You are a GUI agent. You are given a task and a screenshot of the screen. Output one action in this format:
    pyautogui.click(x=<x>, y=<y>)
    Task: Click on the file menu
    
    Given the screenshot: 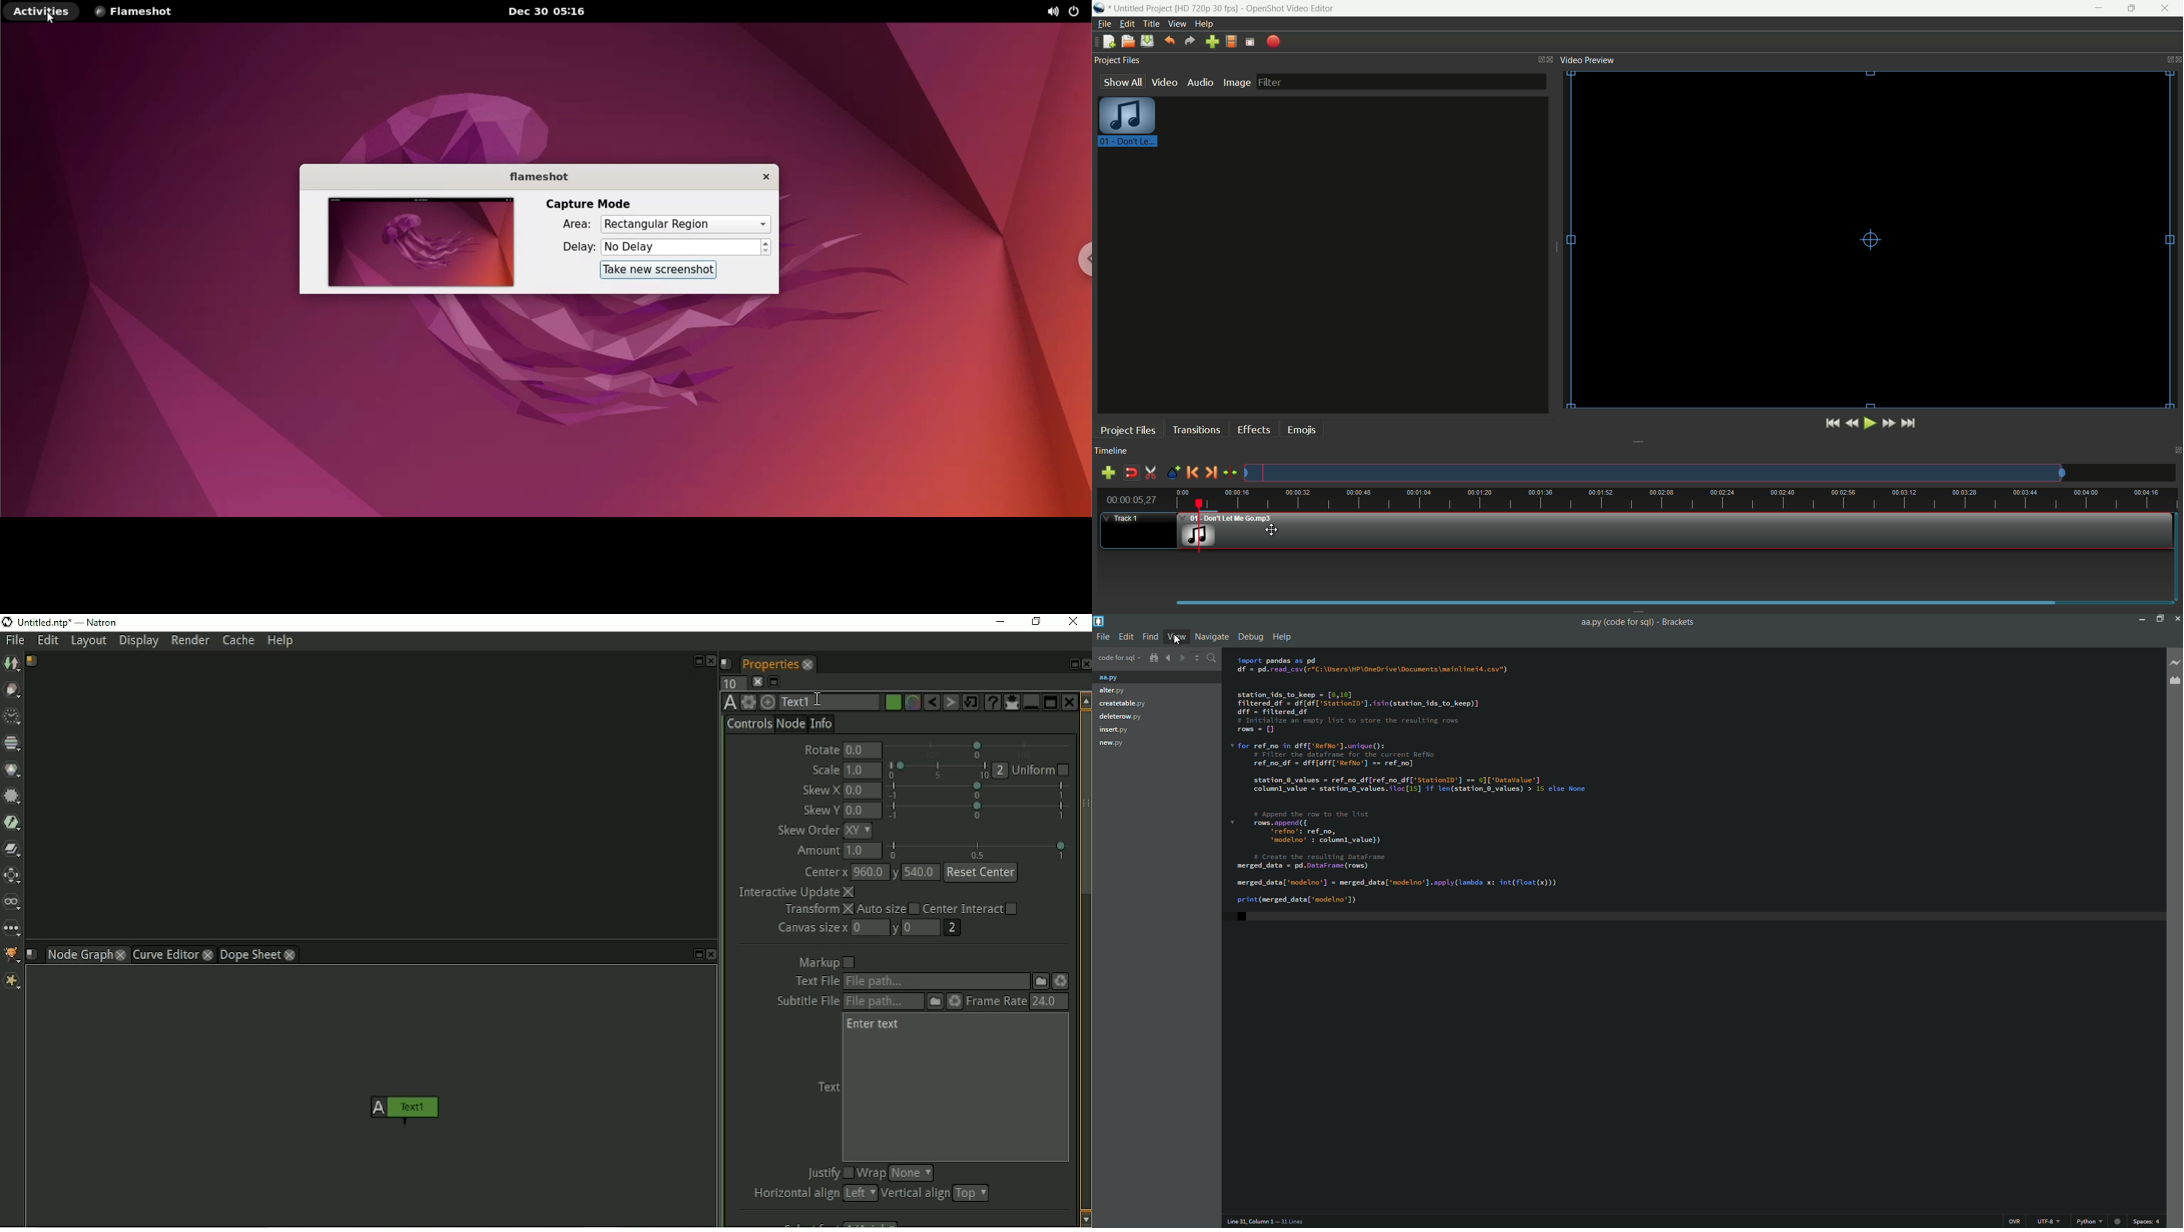 What is the action you would take?
    pyautogui.click(x=1101, y=636)
    